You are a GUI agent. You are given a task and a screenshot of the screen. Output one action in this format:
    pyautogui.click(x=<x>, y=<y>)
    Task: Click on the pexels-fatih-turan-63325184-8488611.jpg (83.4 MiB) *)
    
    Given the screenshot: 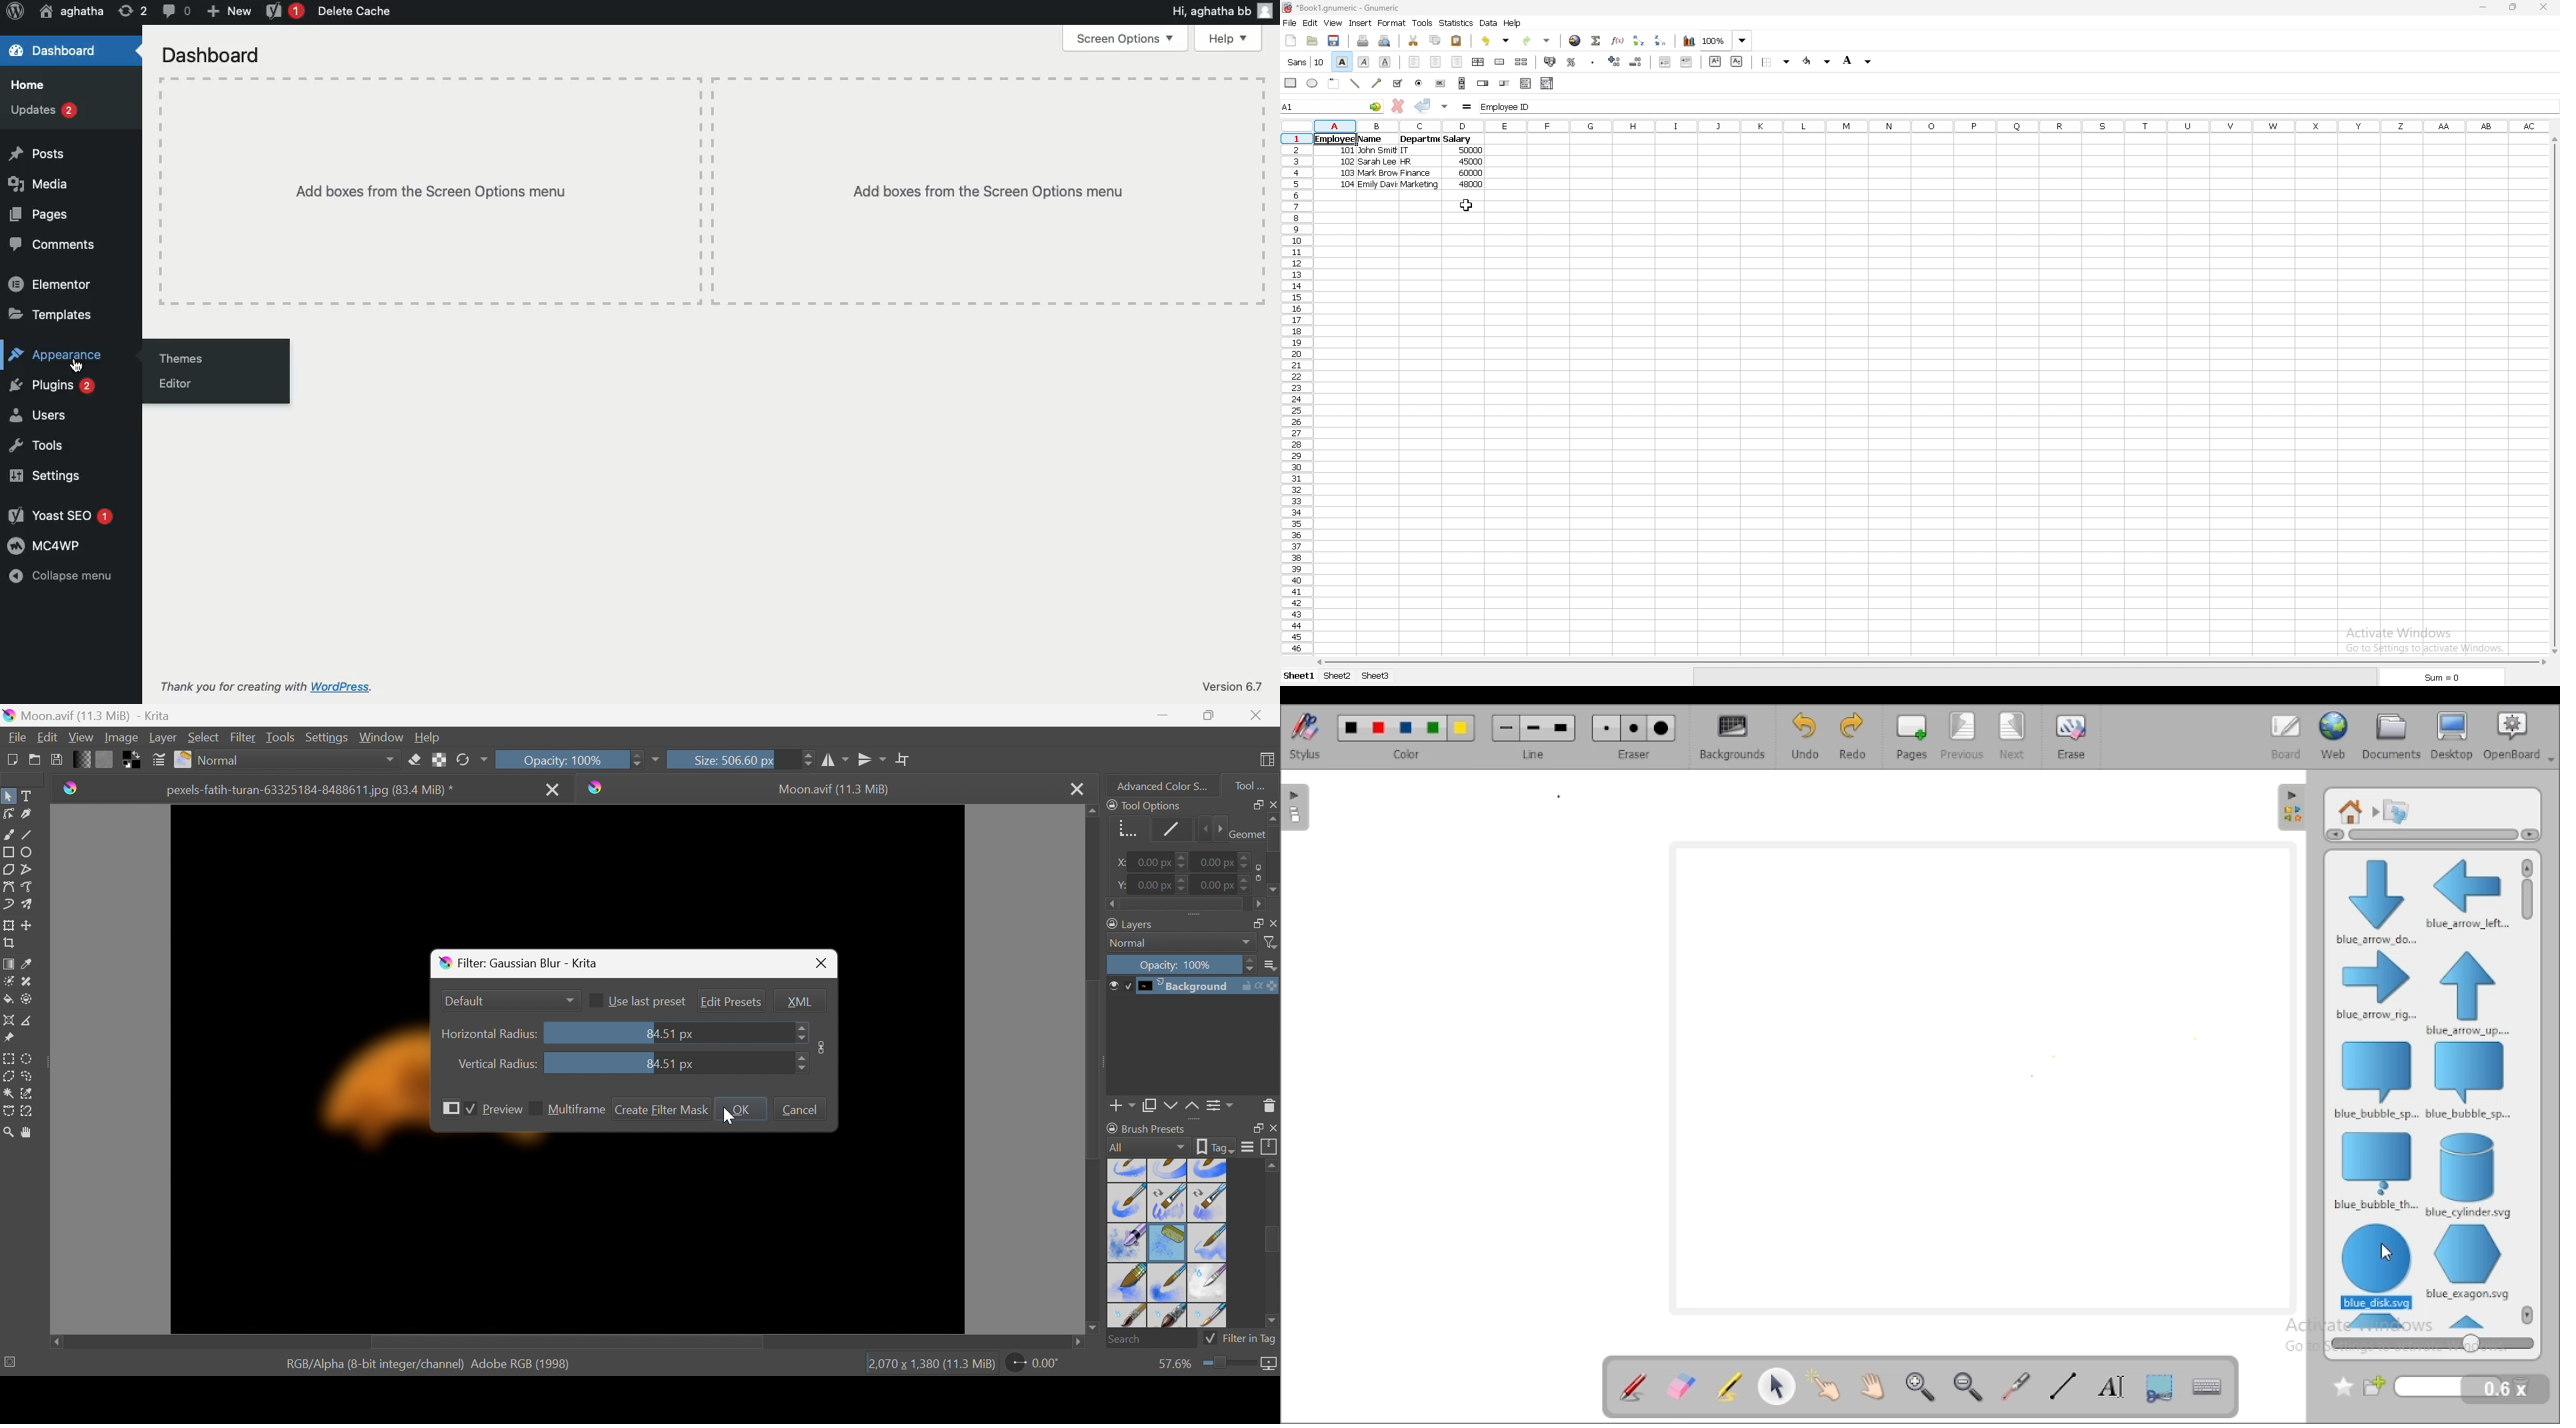 What is the action you would take?
    pyautogui.click(x=311, y=791)
    